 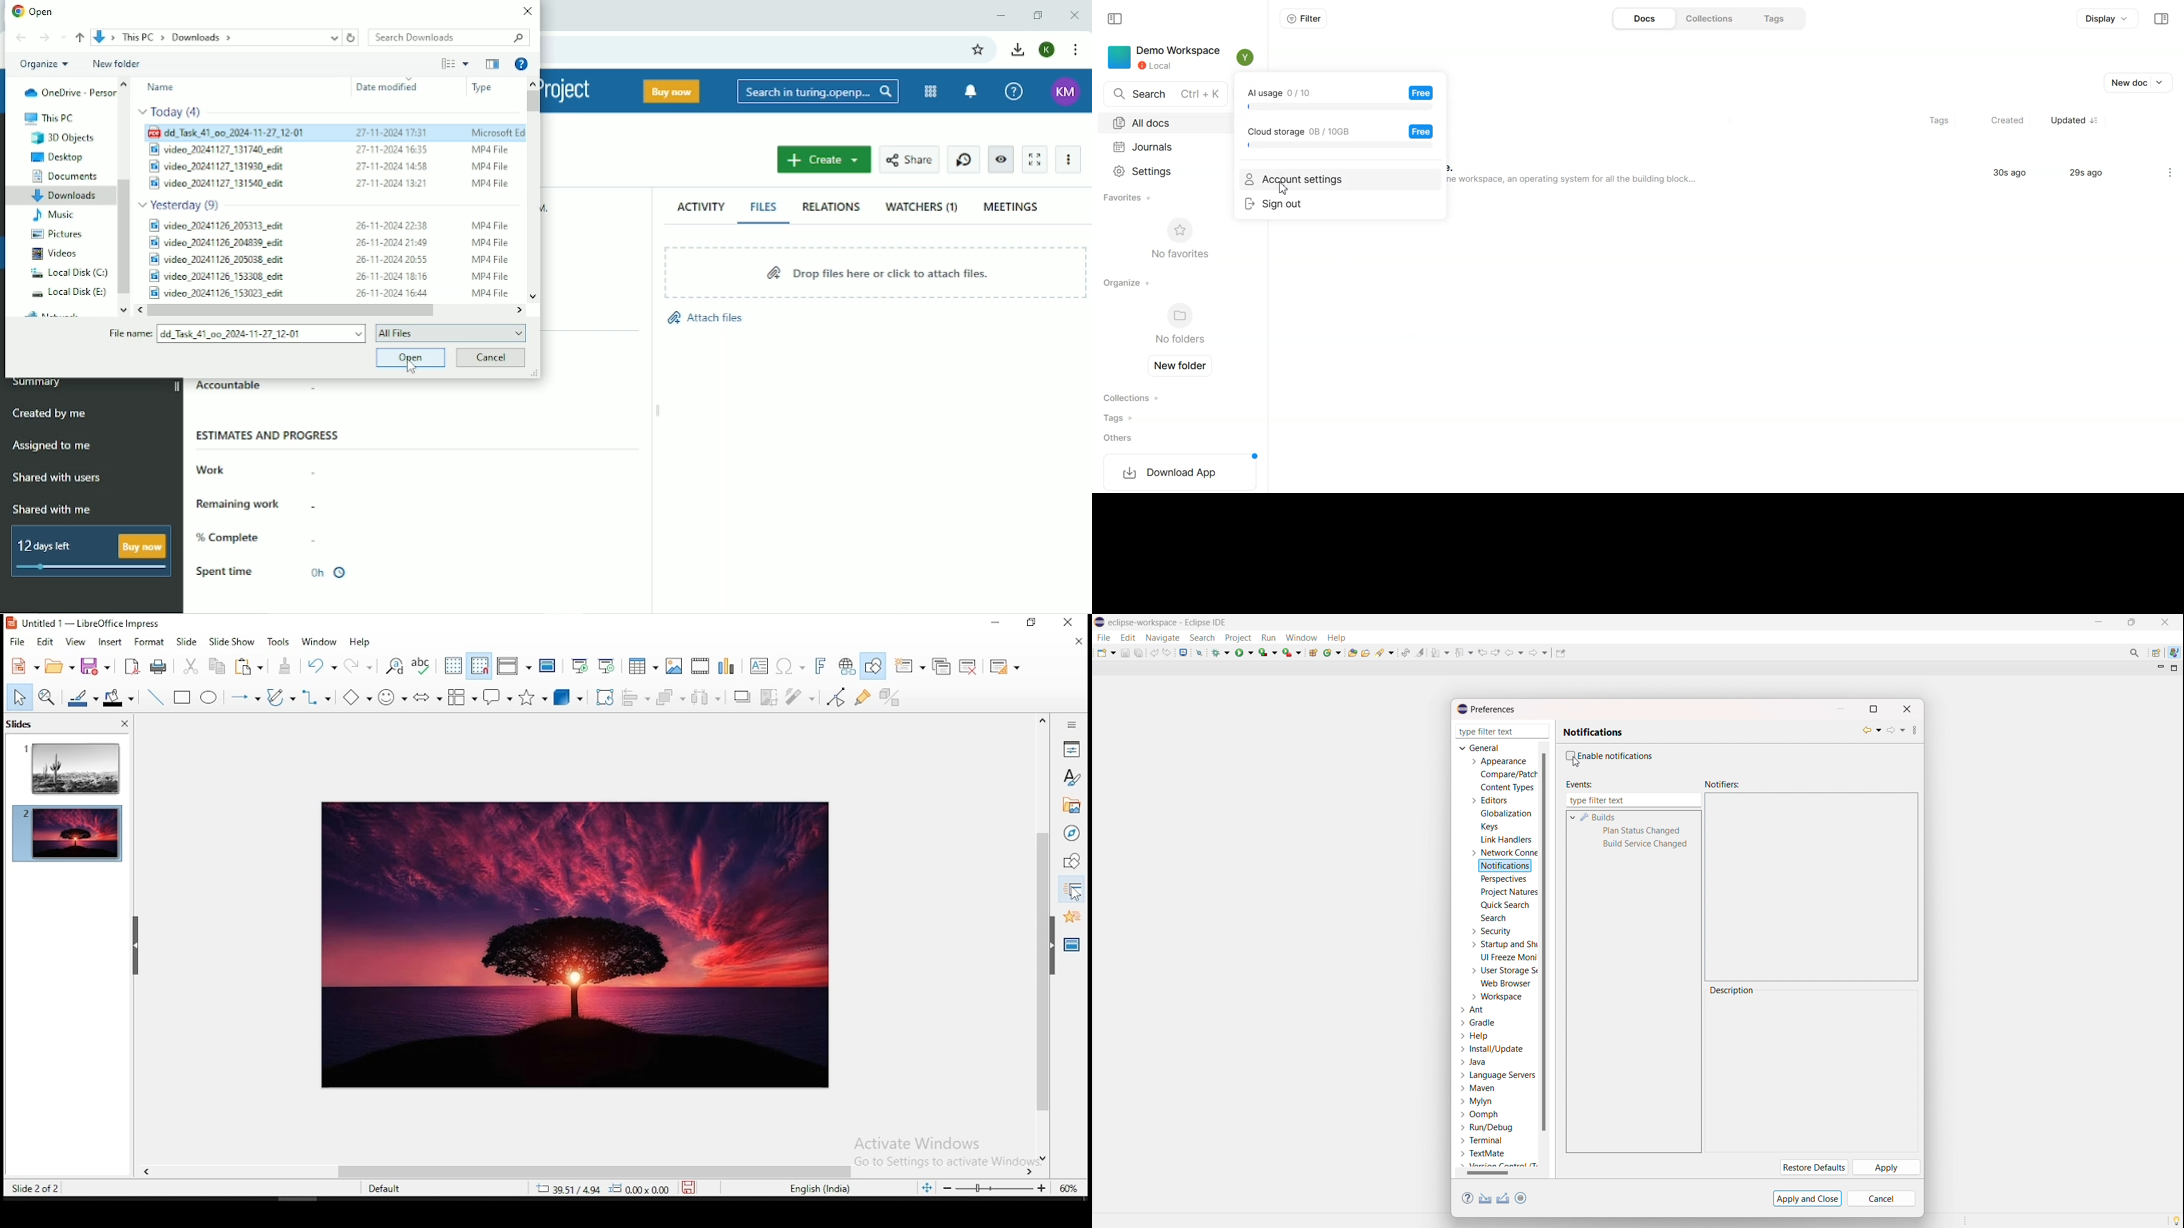 I want to click on Close, so click(x=1074, y=14).